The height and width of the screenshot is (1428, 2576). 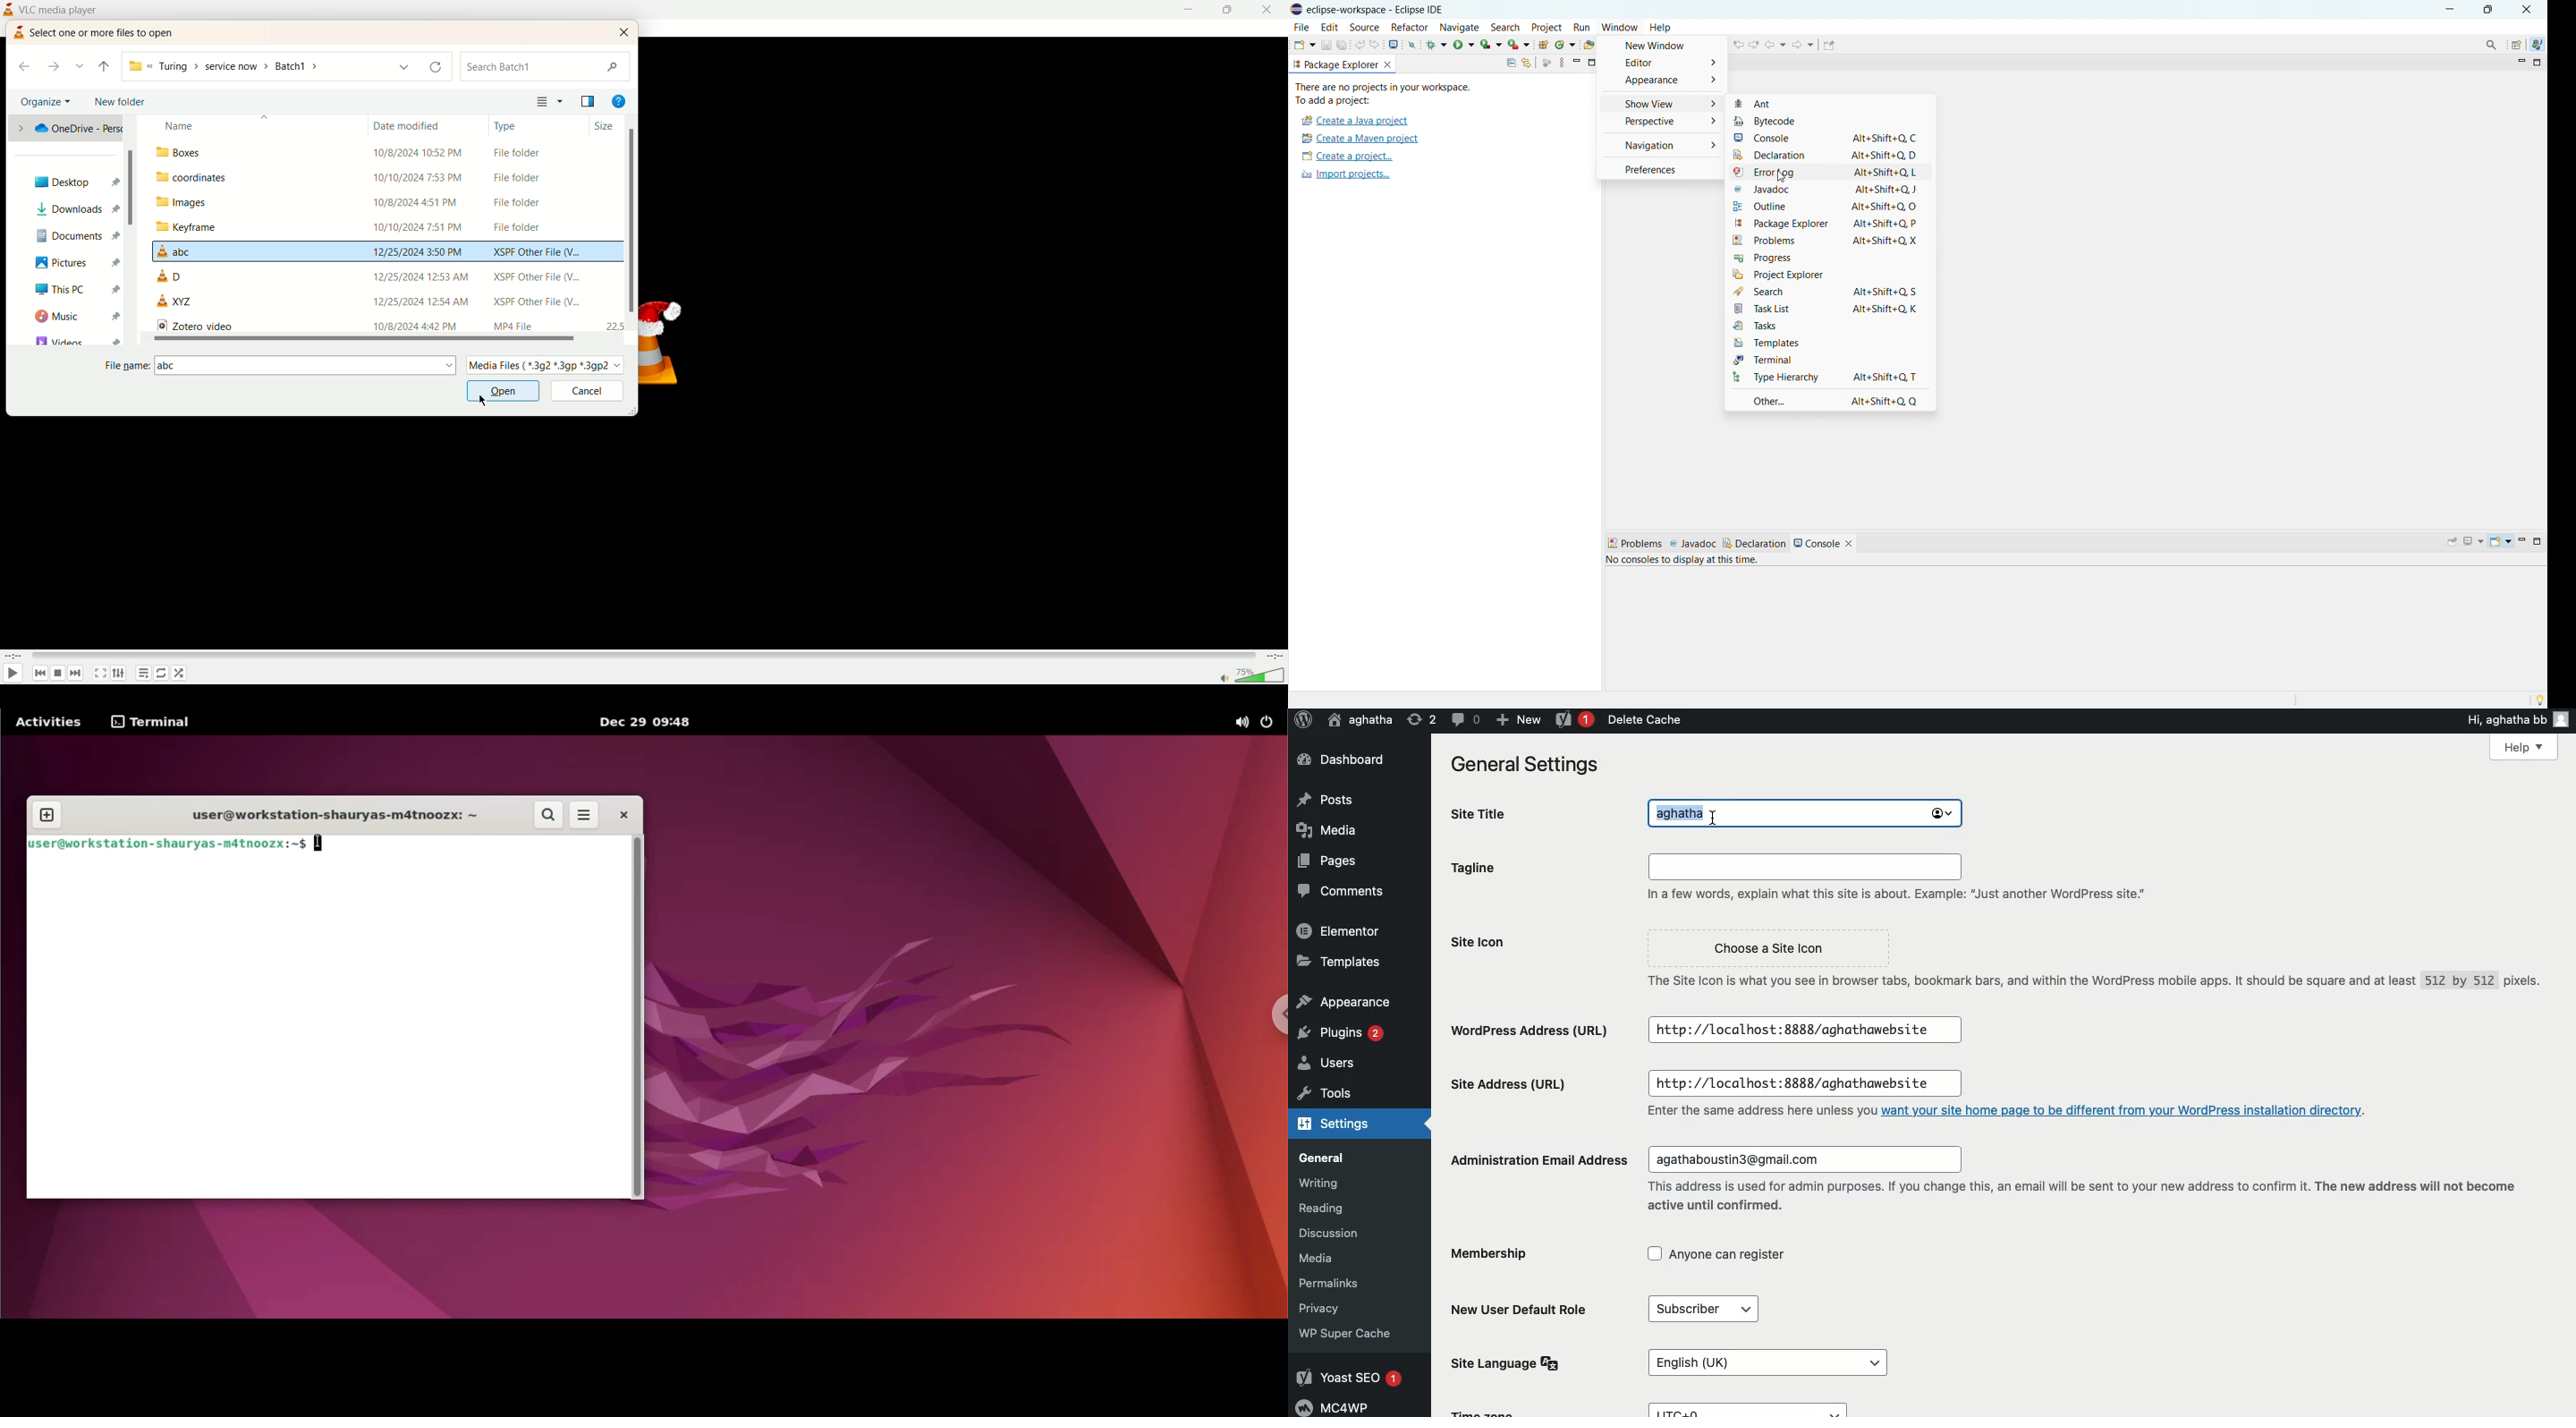 What do you see at coordinates (1487, 871) in the screenshot?
I see `Tagline` at bounding box center [1487, 871].